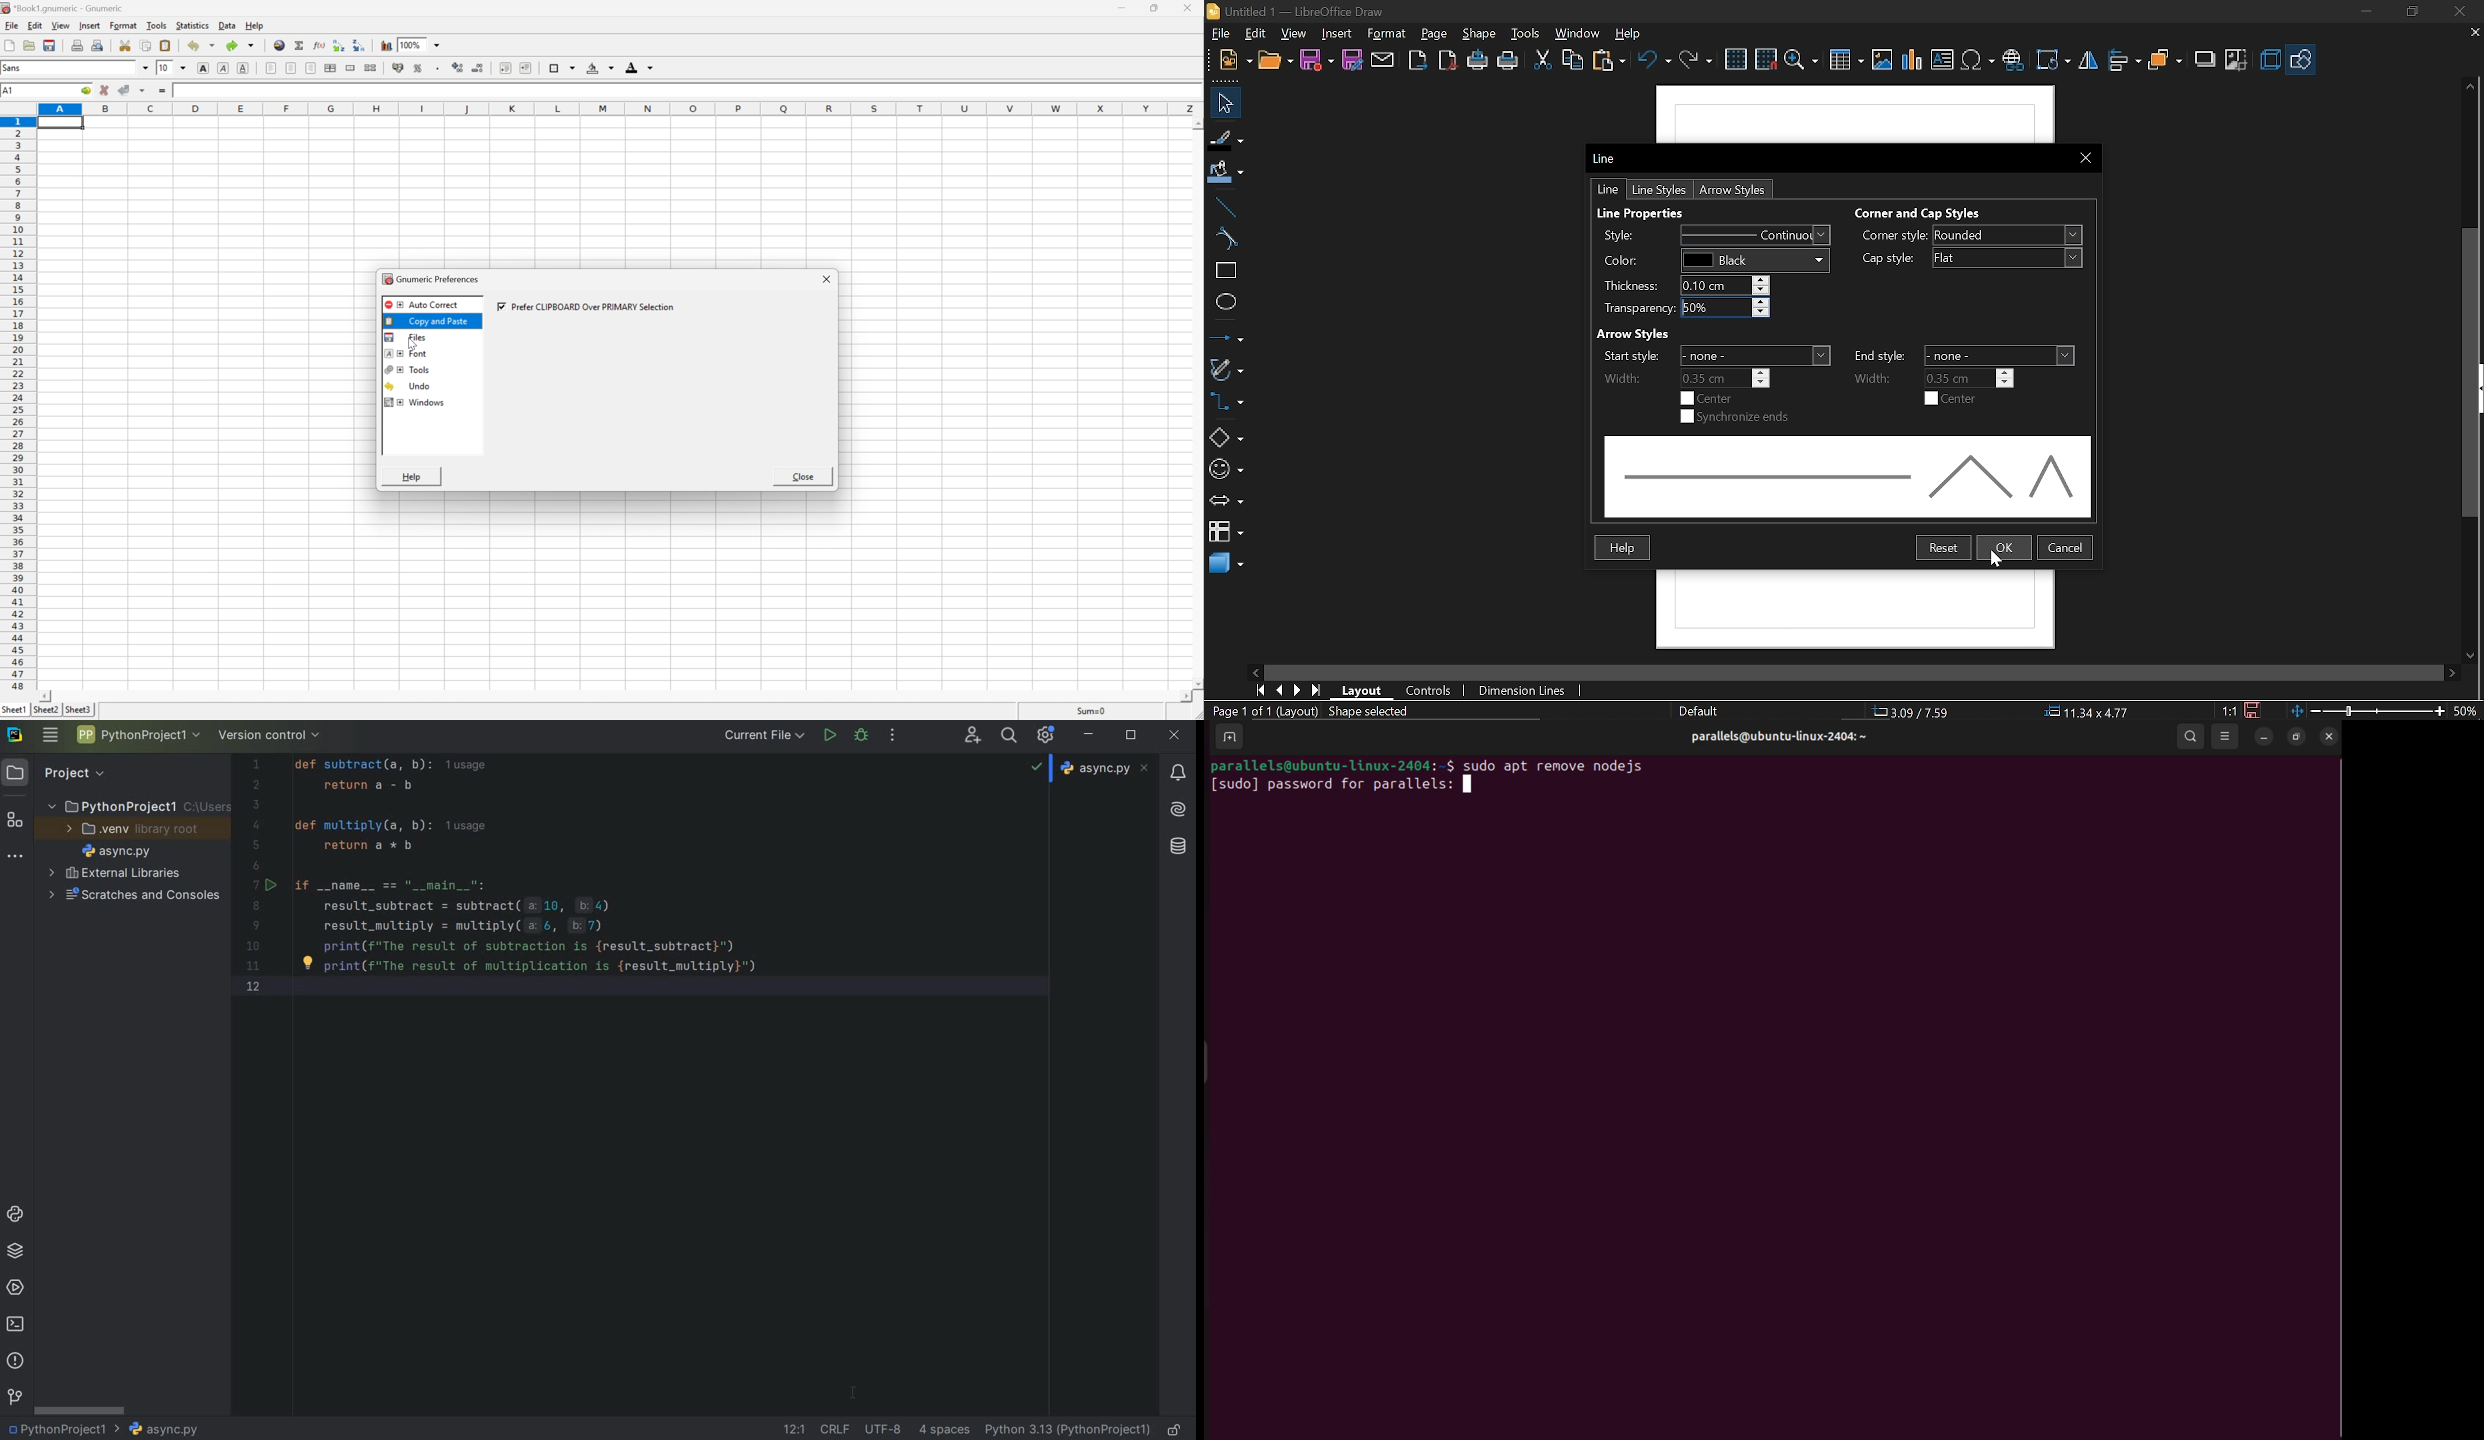  What do you see at coordinates (386, 45) in the screenshot?
I see `insert chart` at bounding box center [386, 45].